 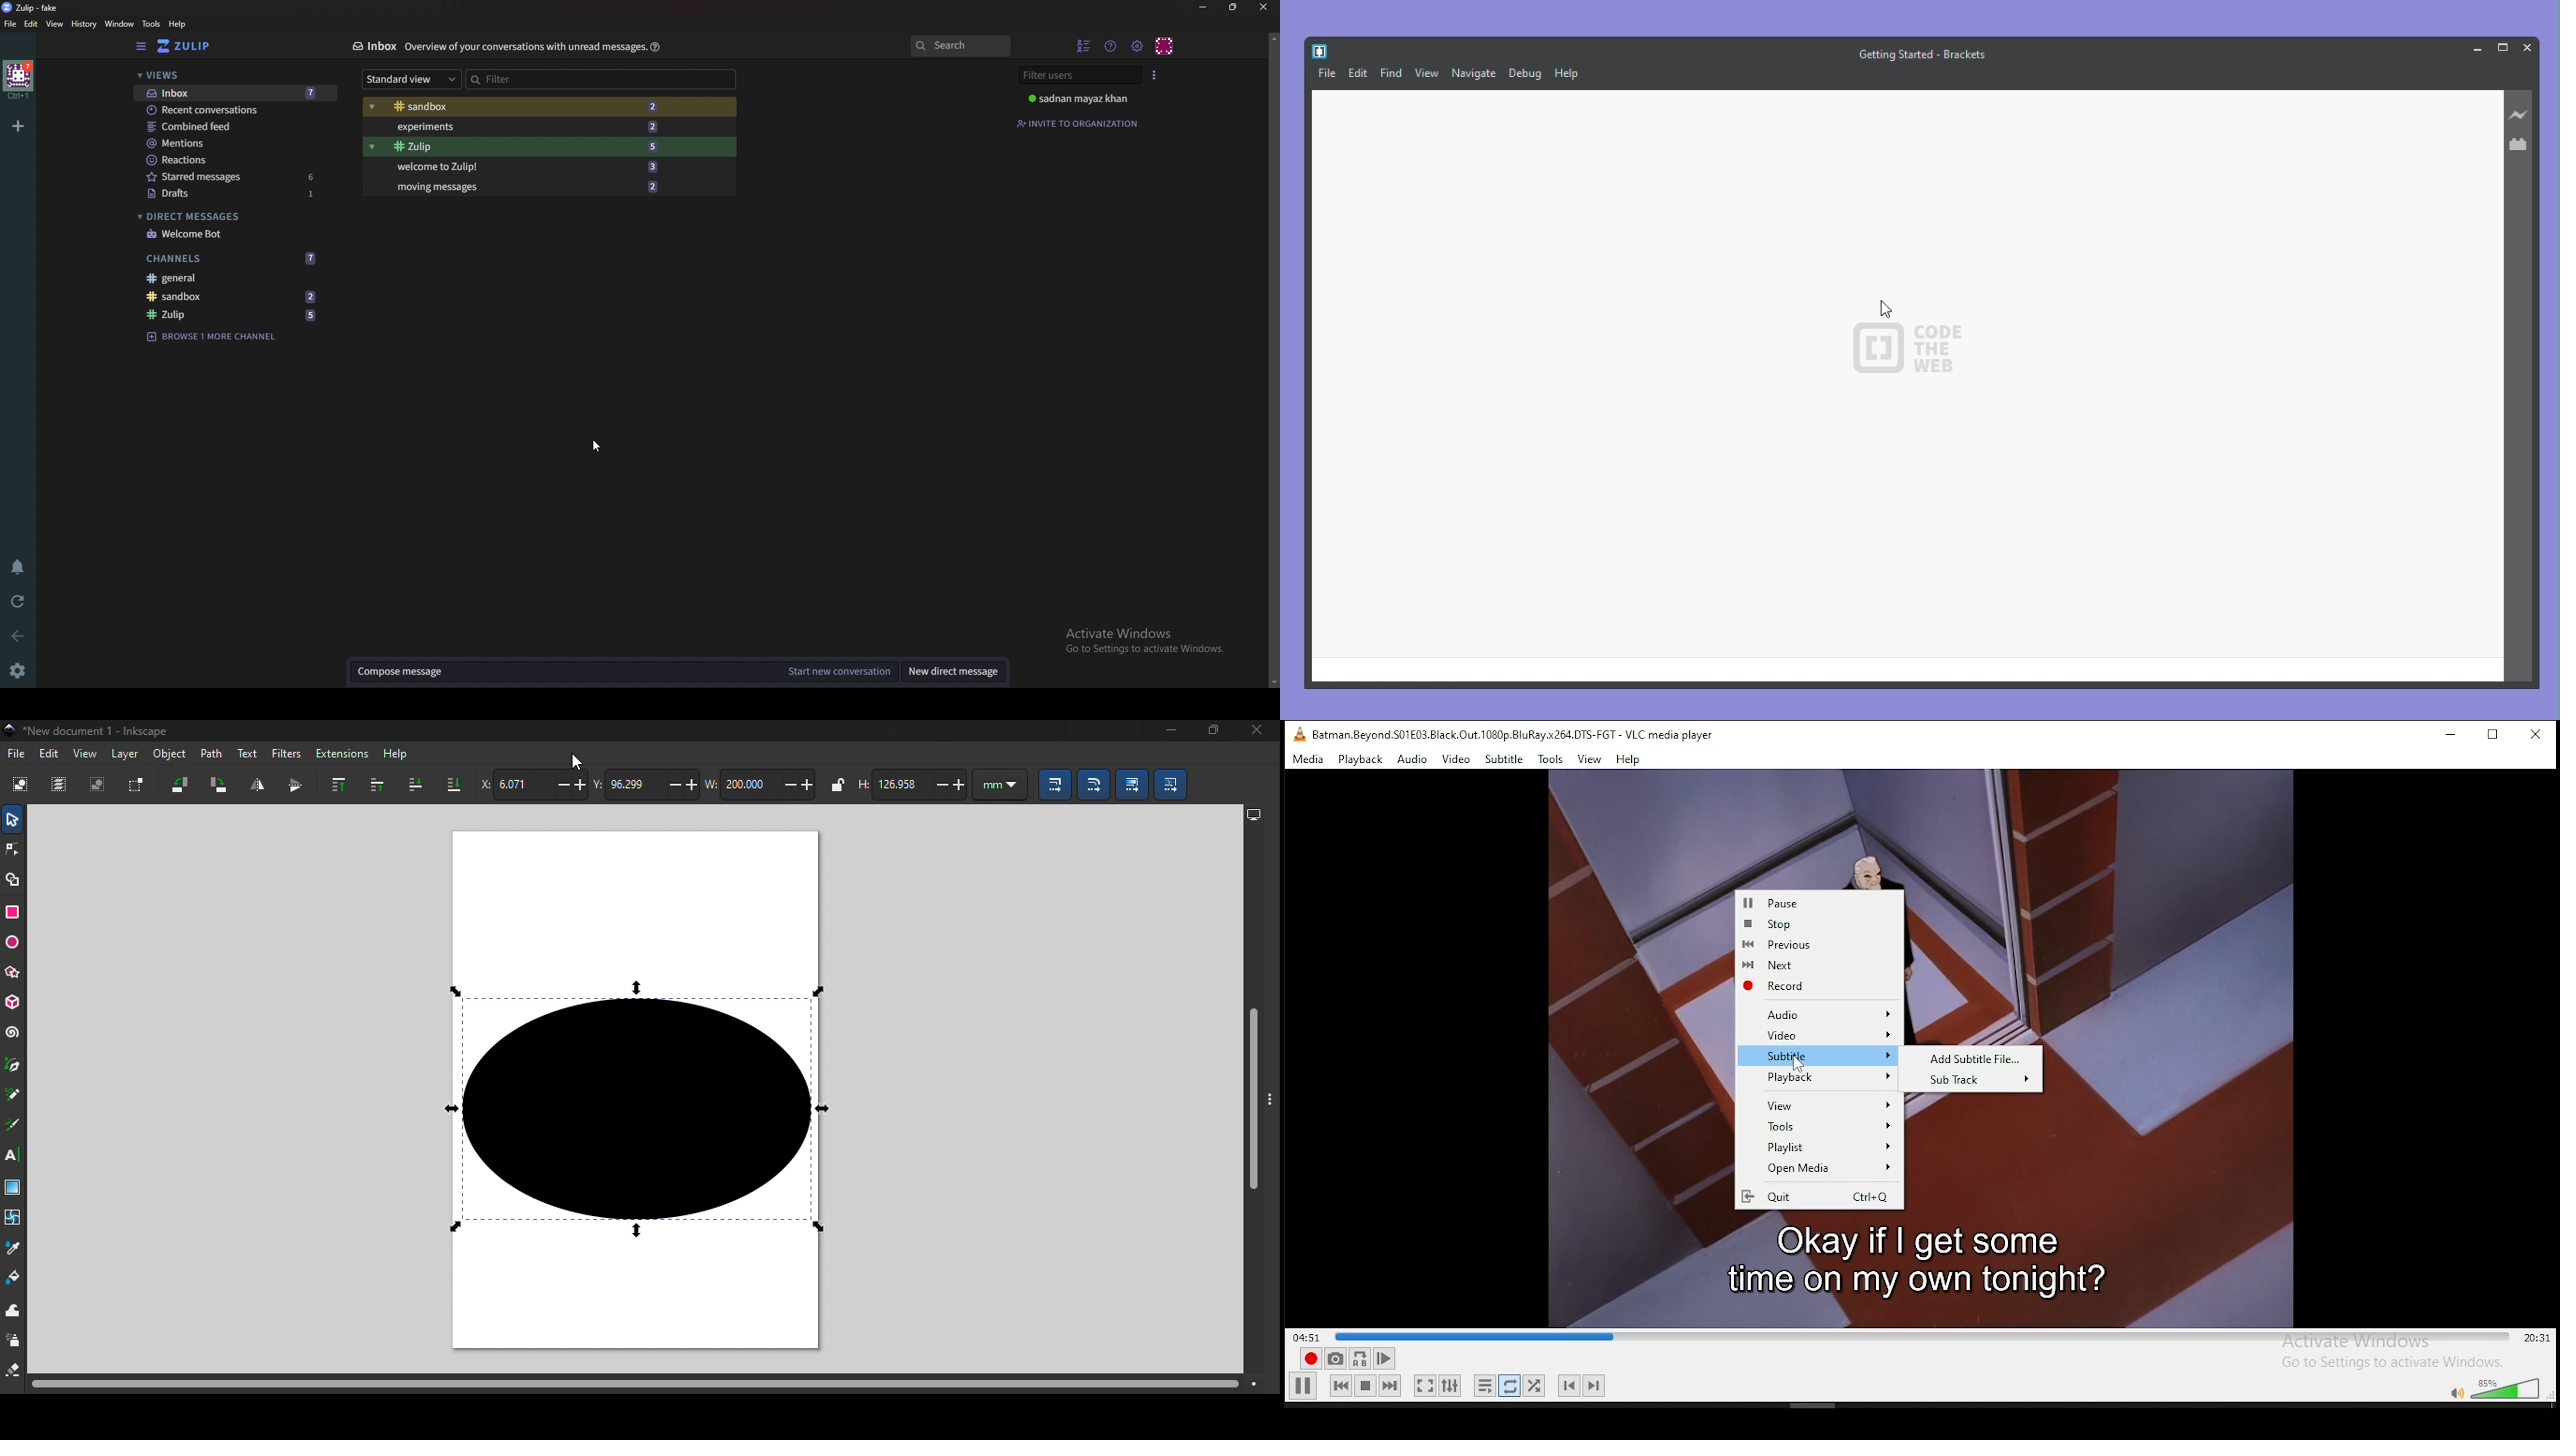 What do you see at coordinates (15, 850) in the screenshot?
I see `Node tool` at bounding box center [15, 850].